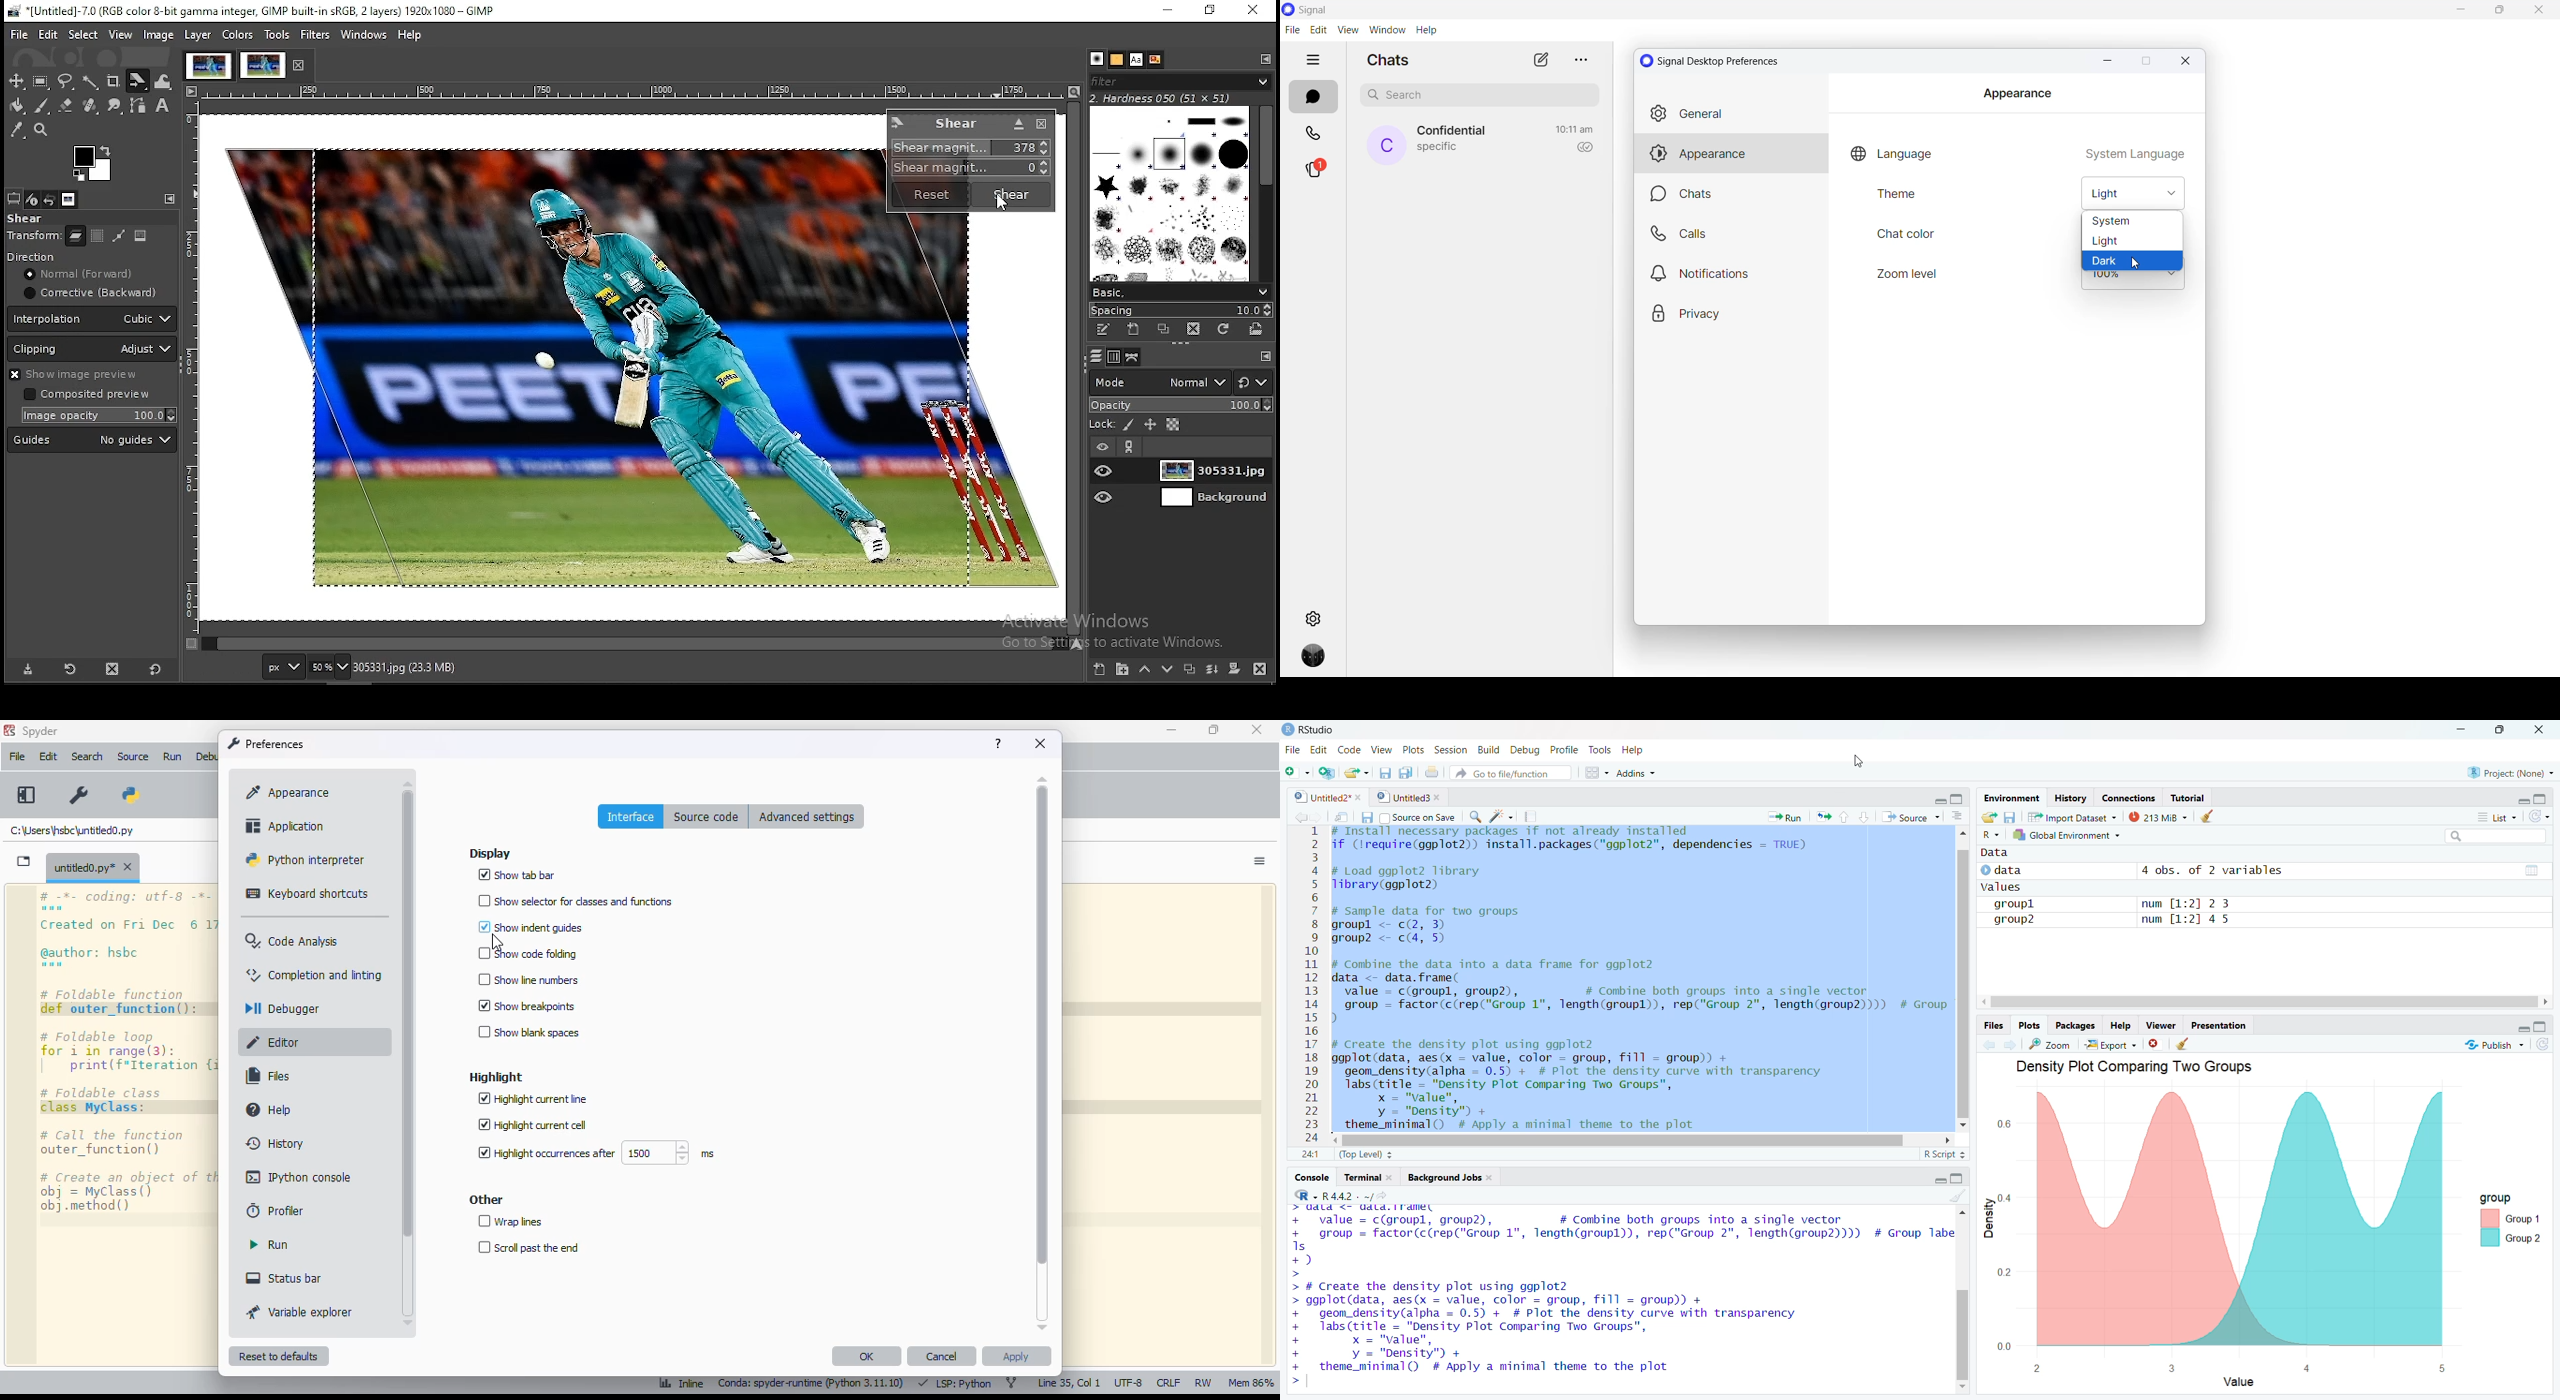 This screenshot has width=2576, height=1400. I want to click on , so click(1730, 273).